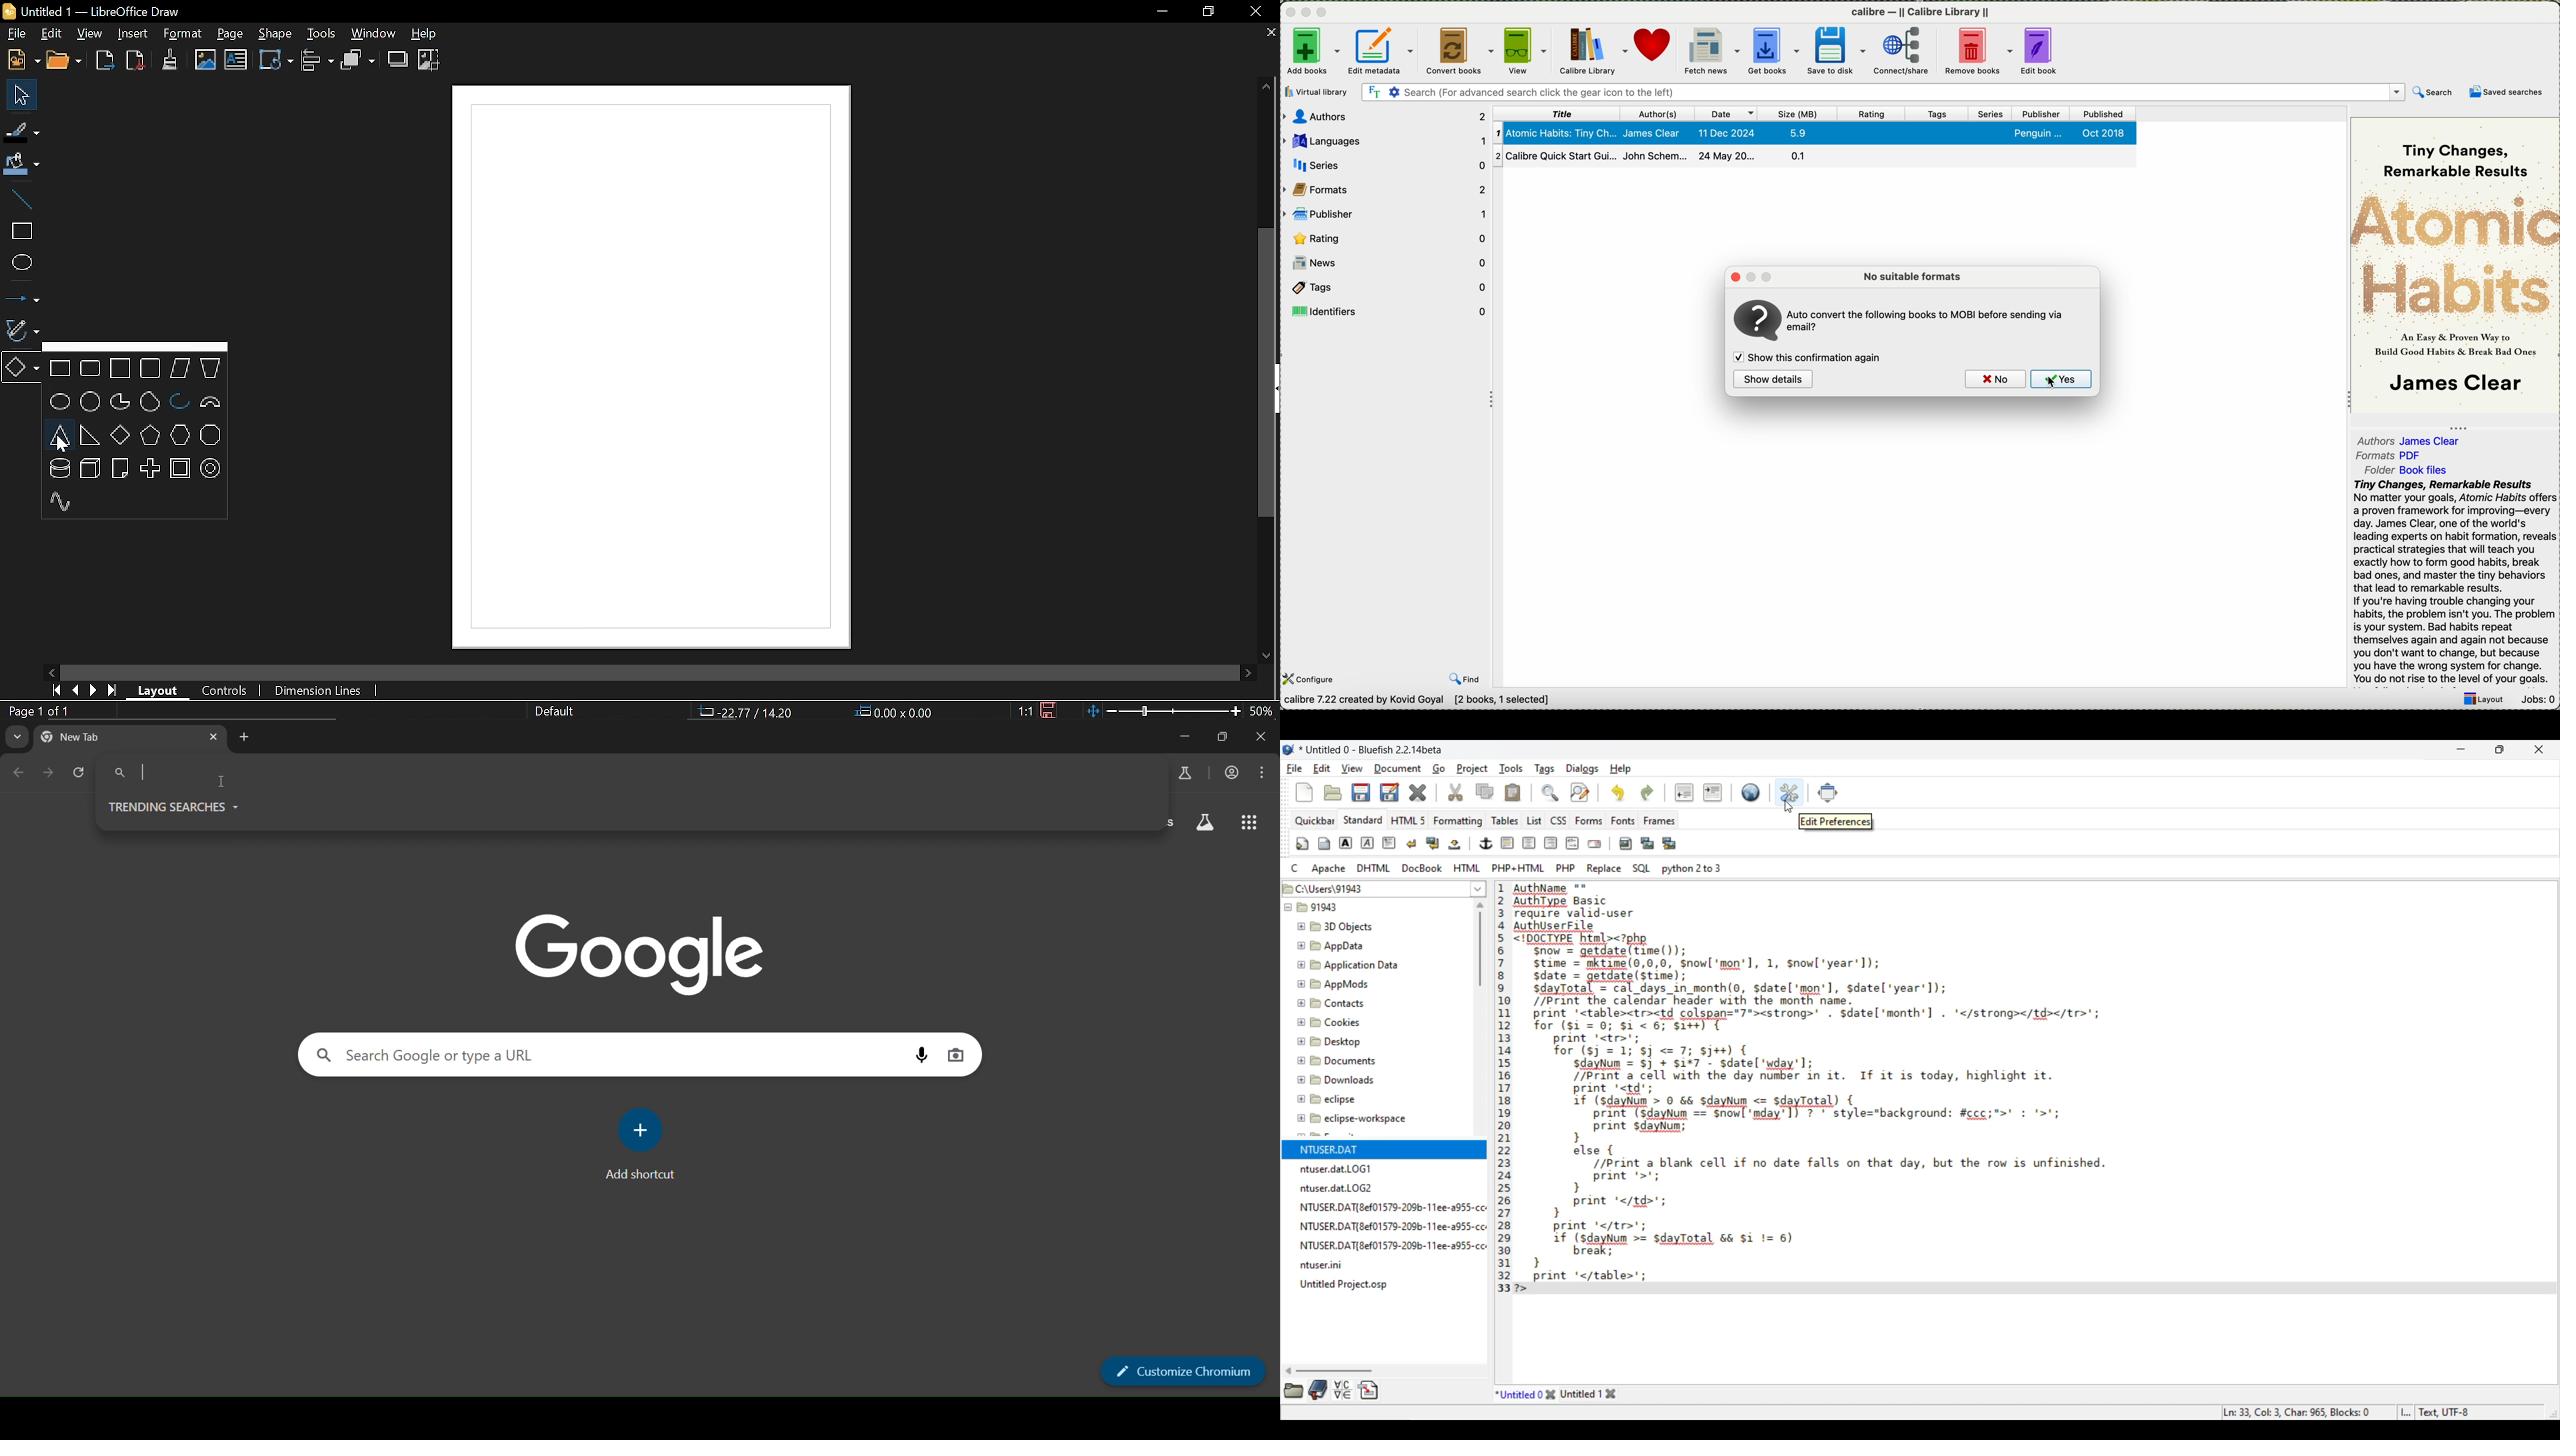  I want to click on File menu, so click(1295, 769).